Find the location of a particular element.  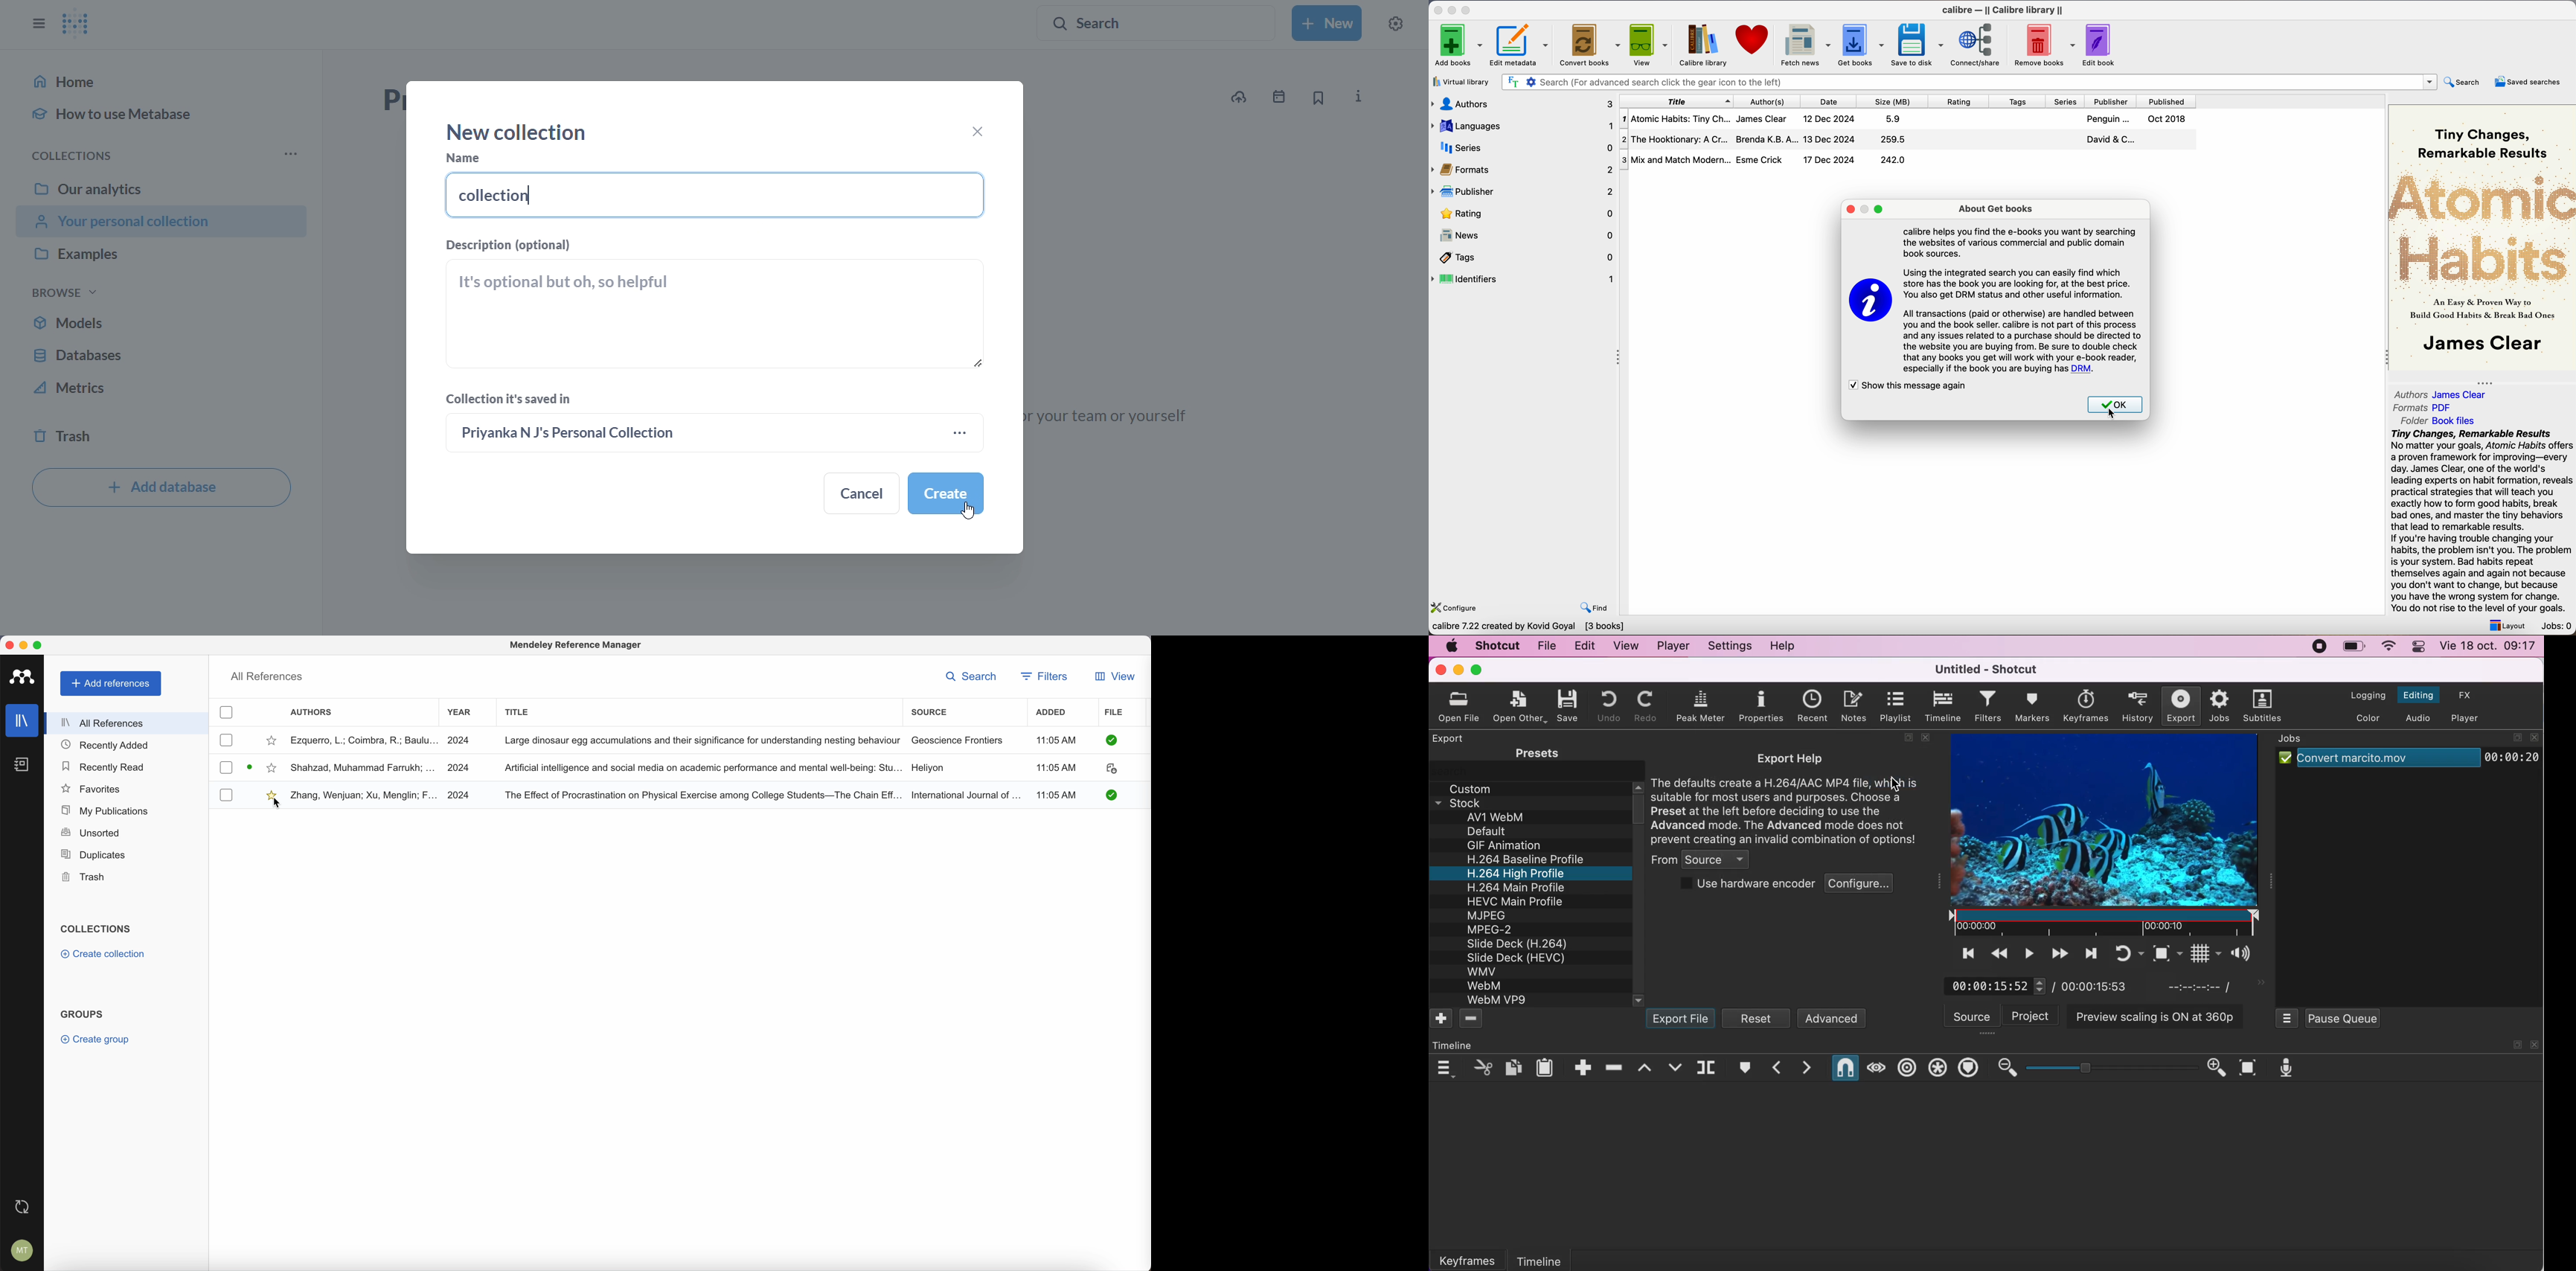

Slide Deck (HEVC) is located at coordinates (1521, 958).